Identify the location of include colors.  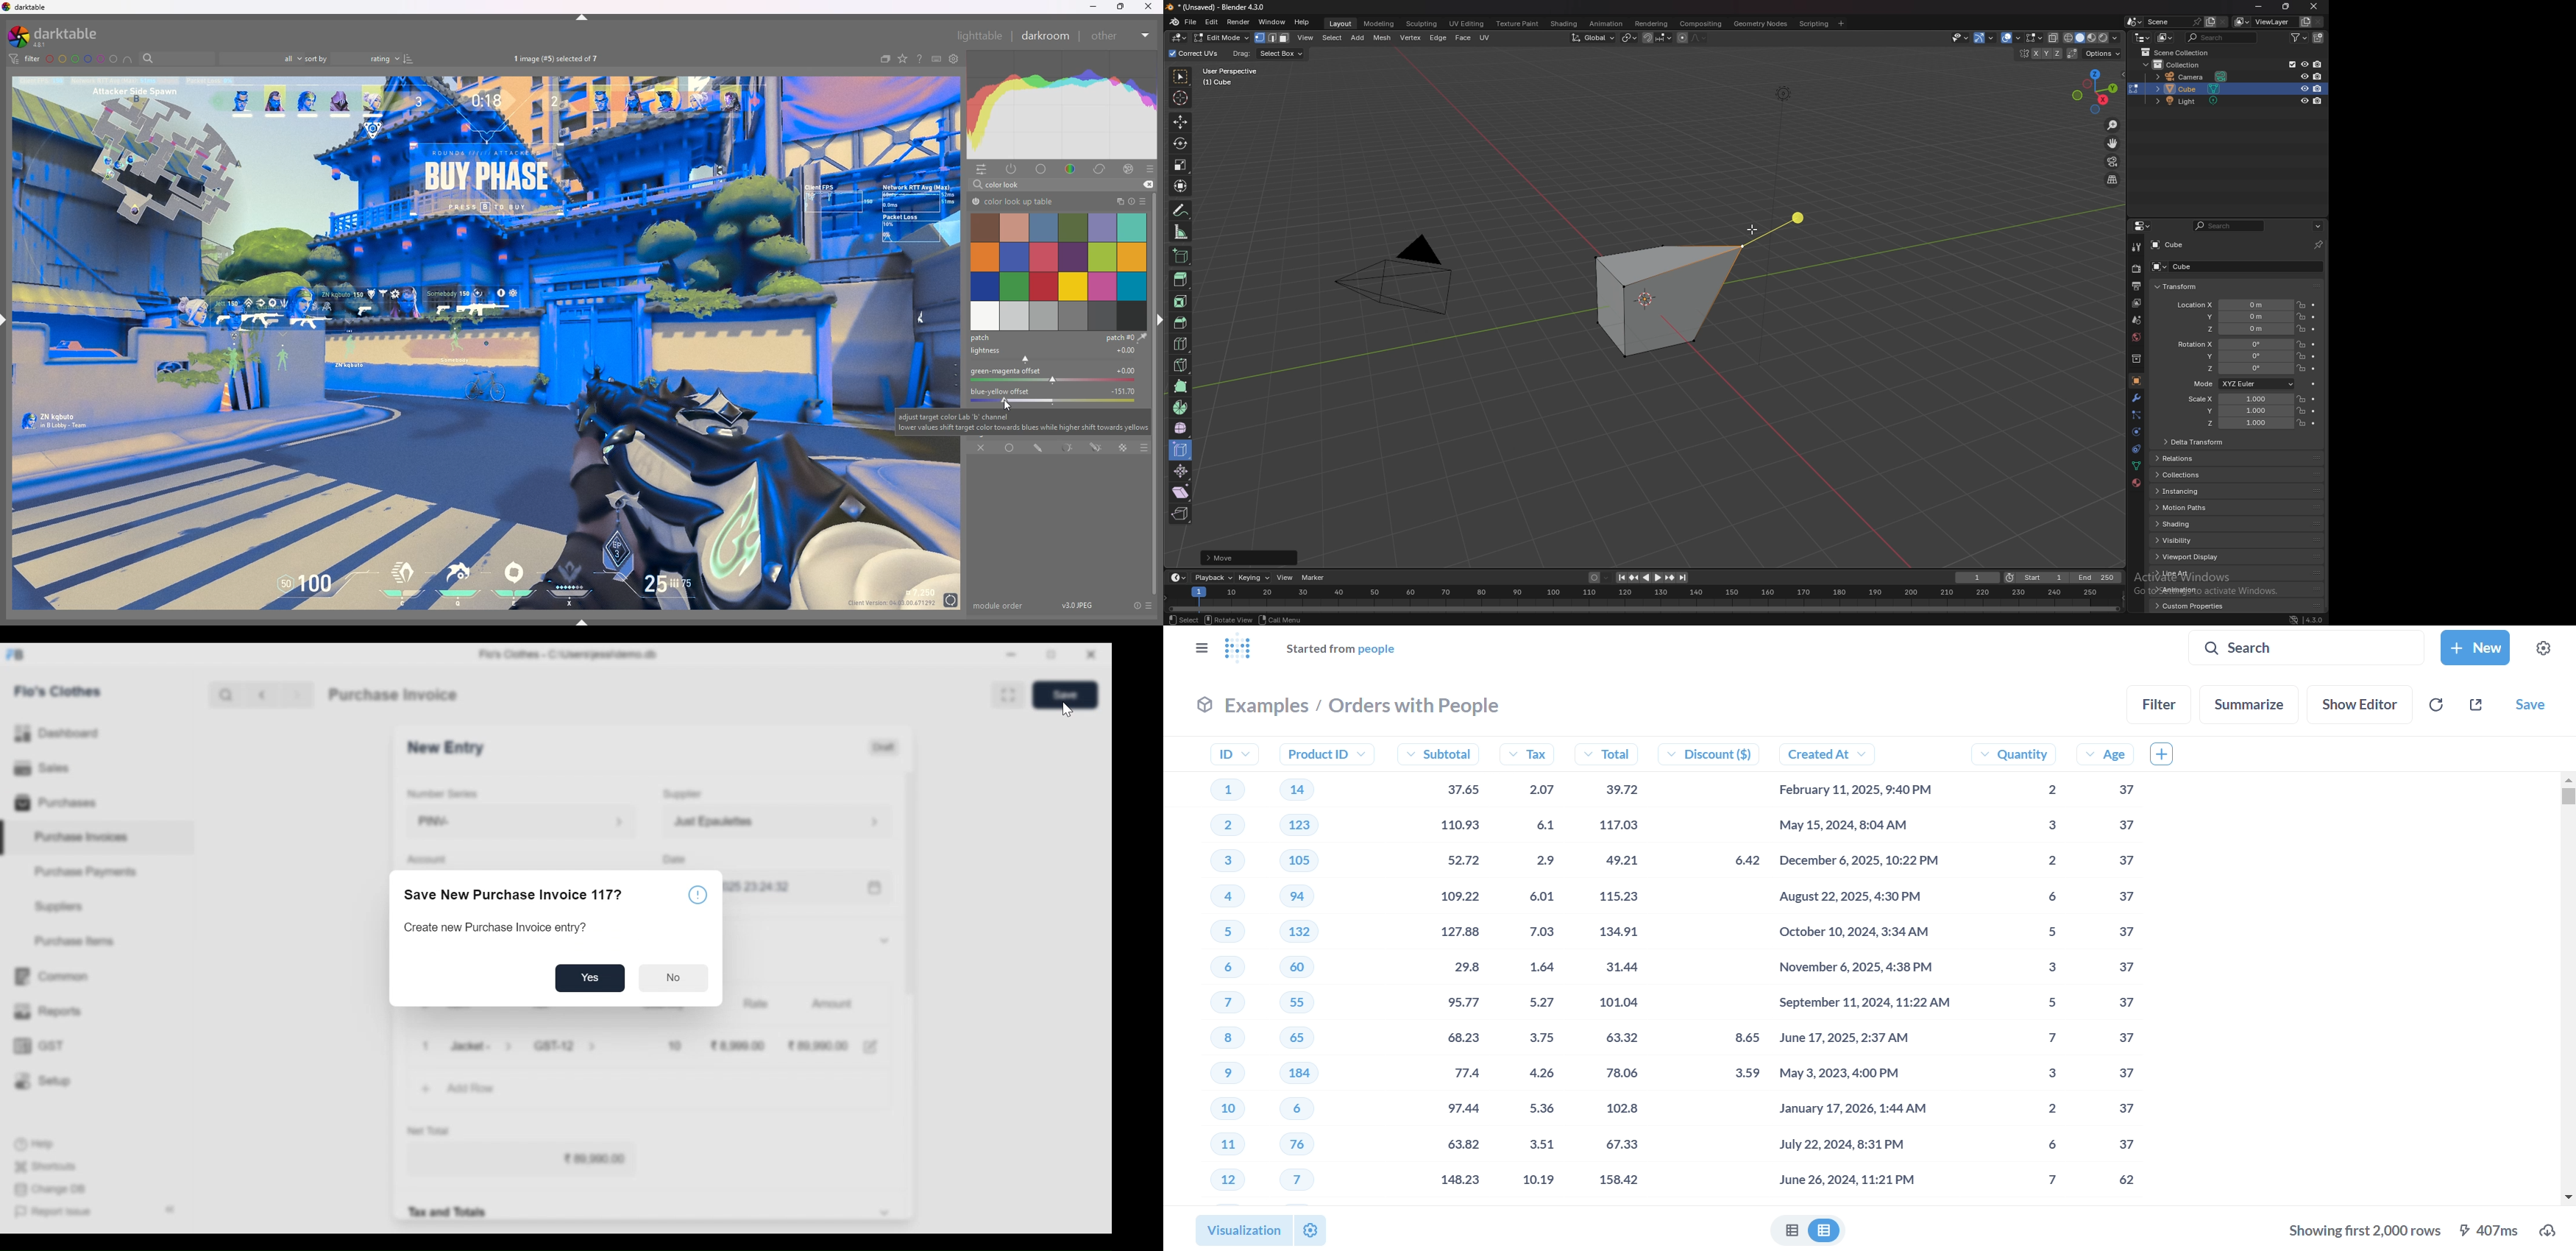
(127, 60).